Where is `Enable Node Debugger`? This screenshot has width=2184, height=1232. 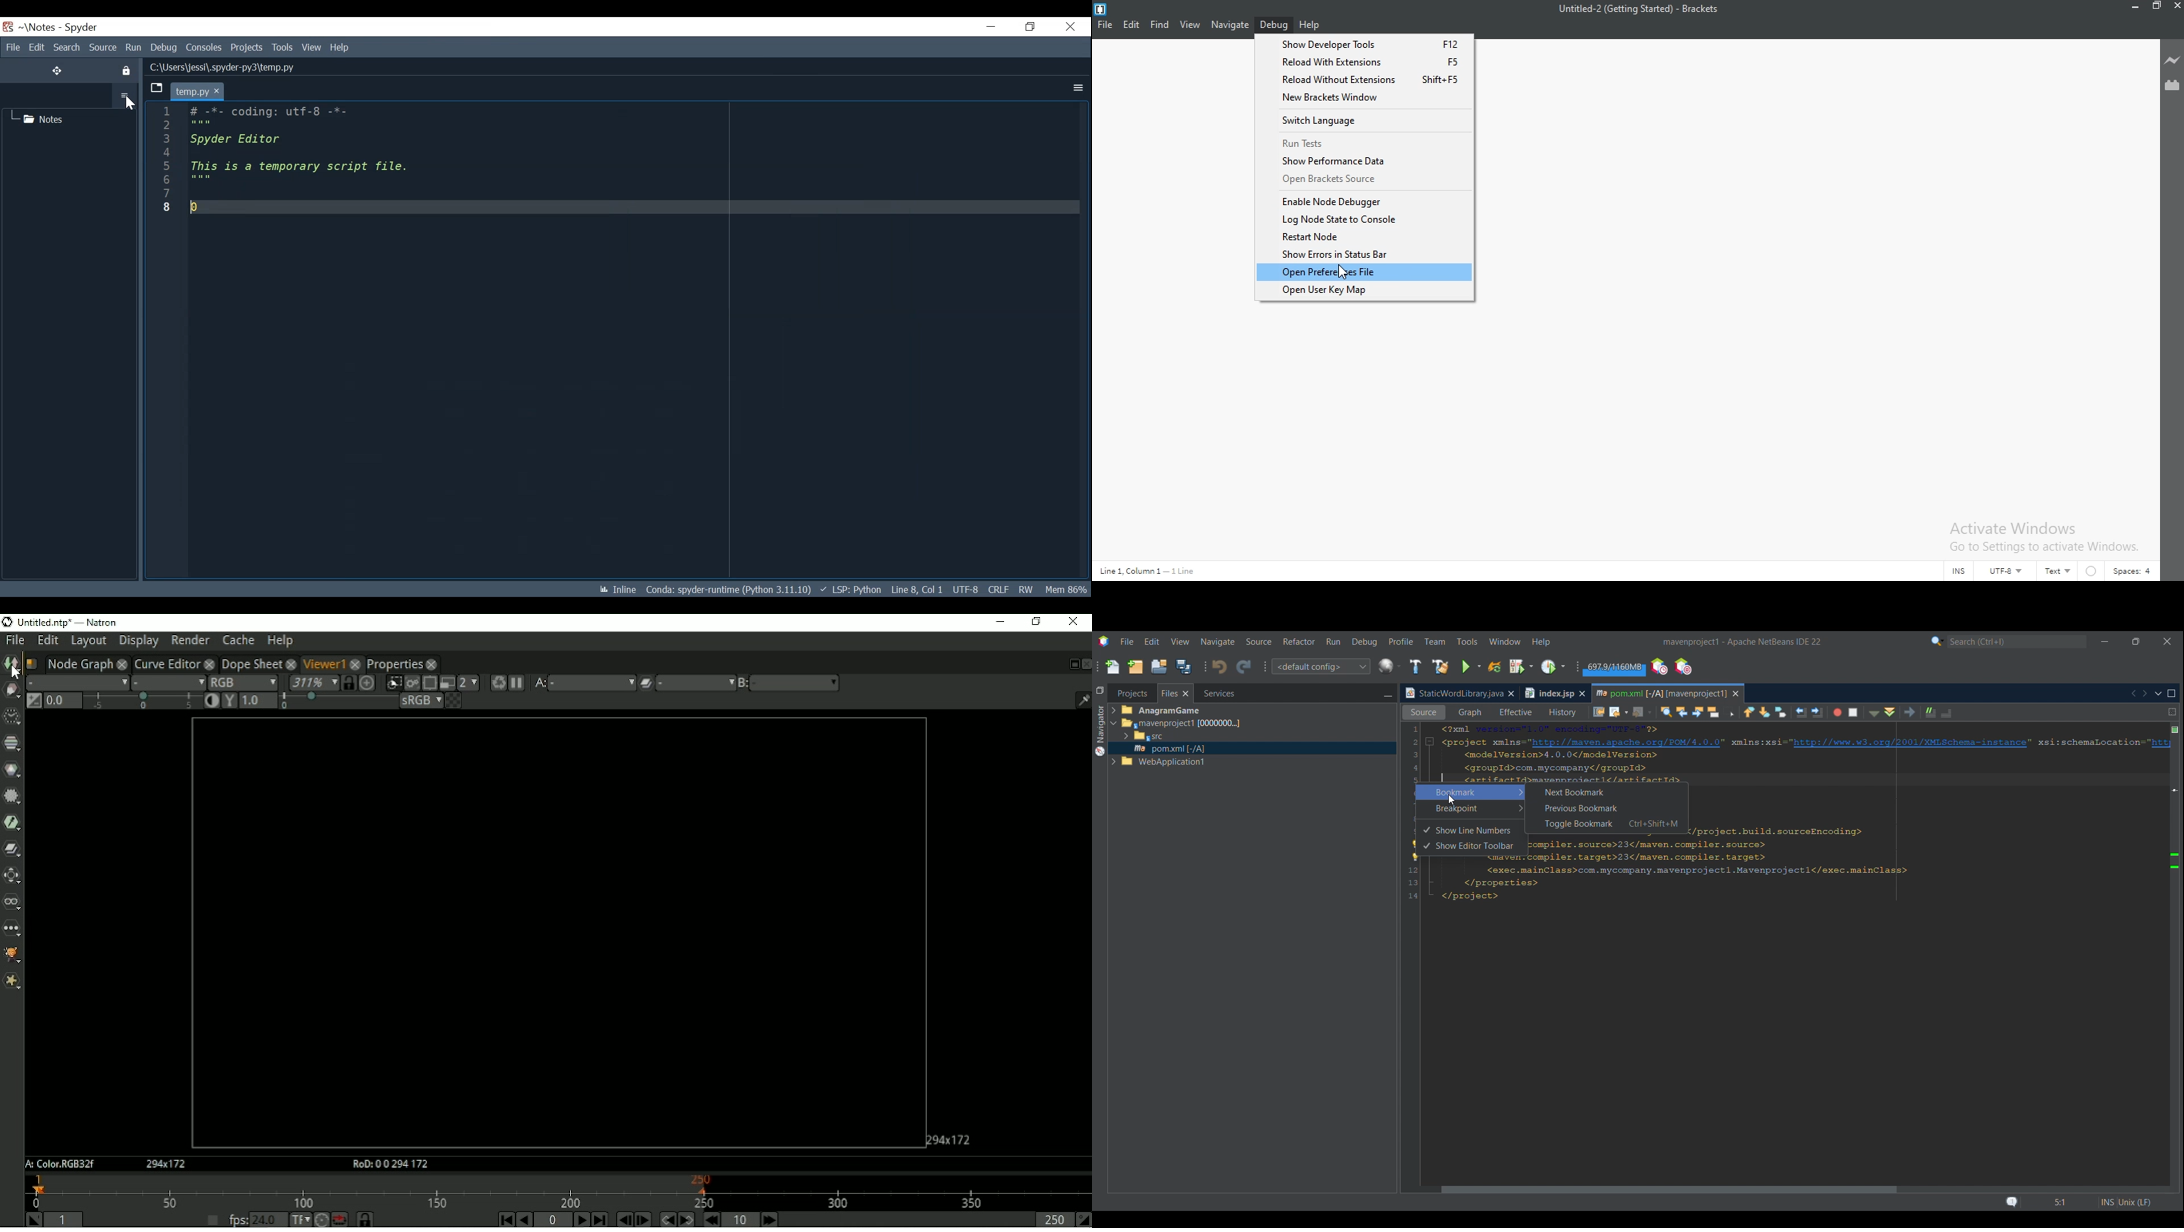
Enable Node Debugger is located at coordinates (1365, 201).